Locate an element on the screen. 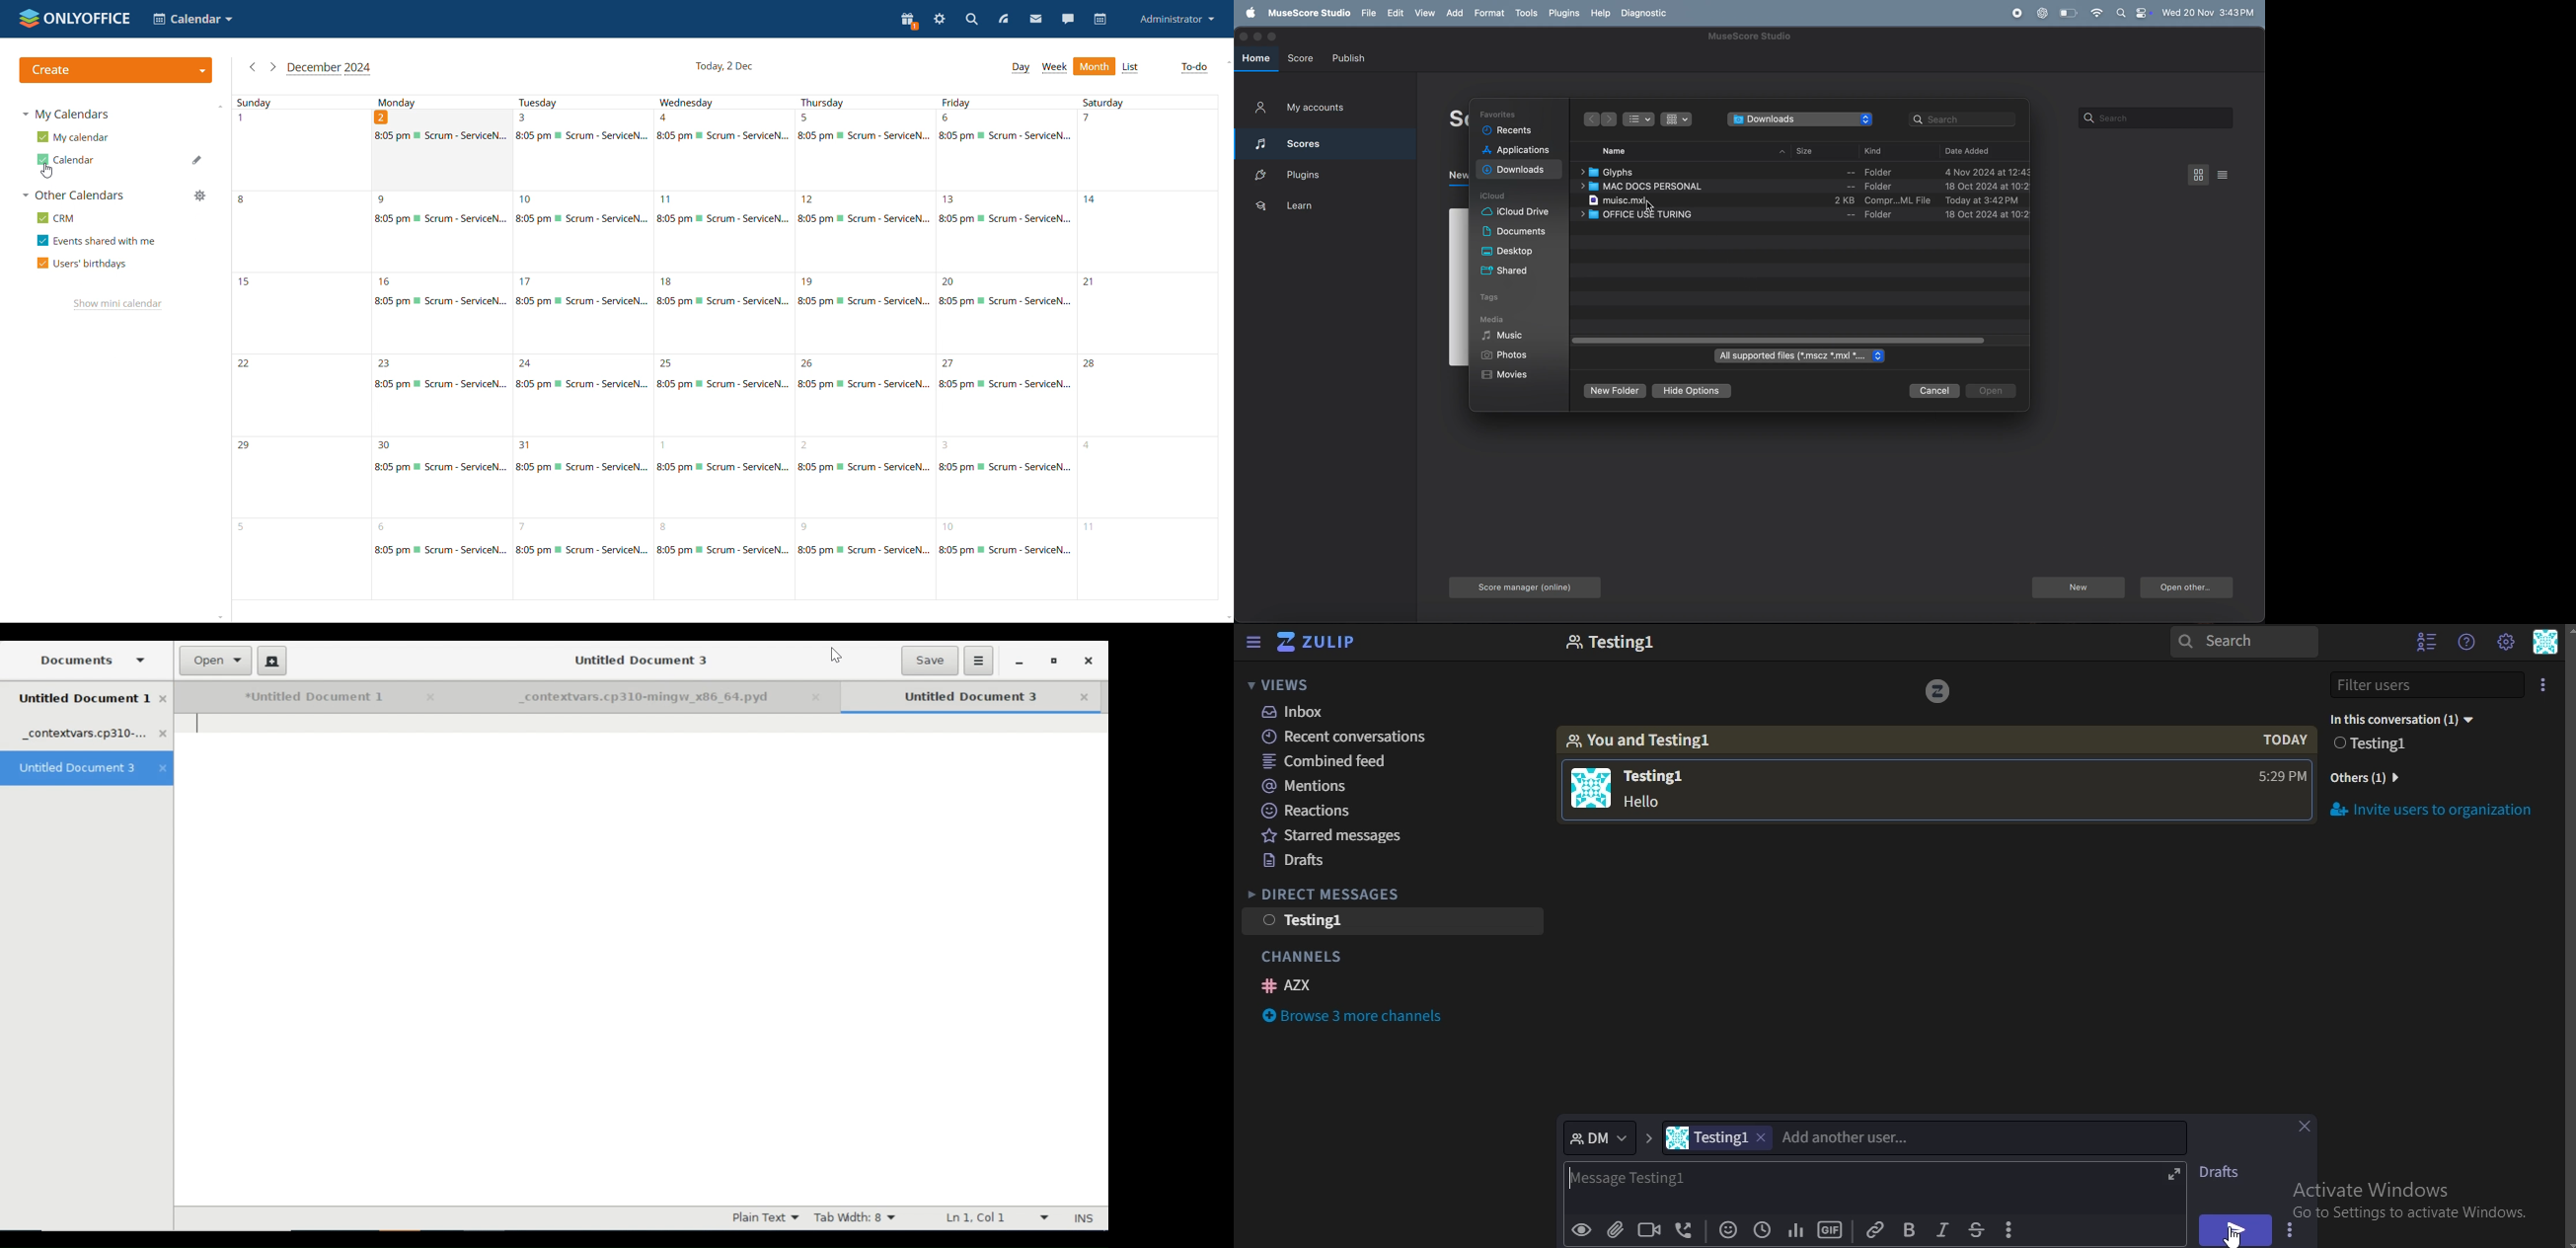 Image resolution: width=2576 pixels, height=1260 pixels. preview is located at coordinates (1582, 1230).